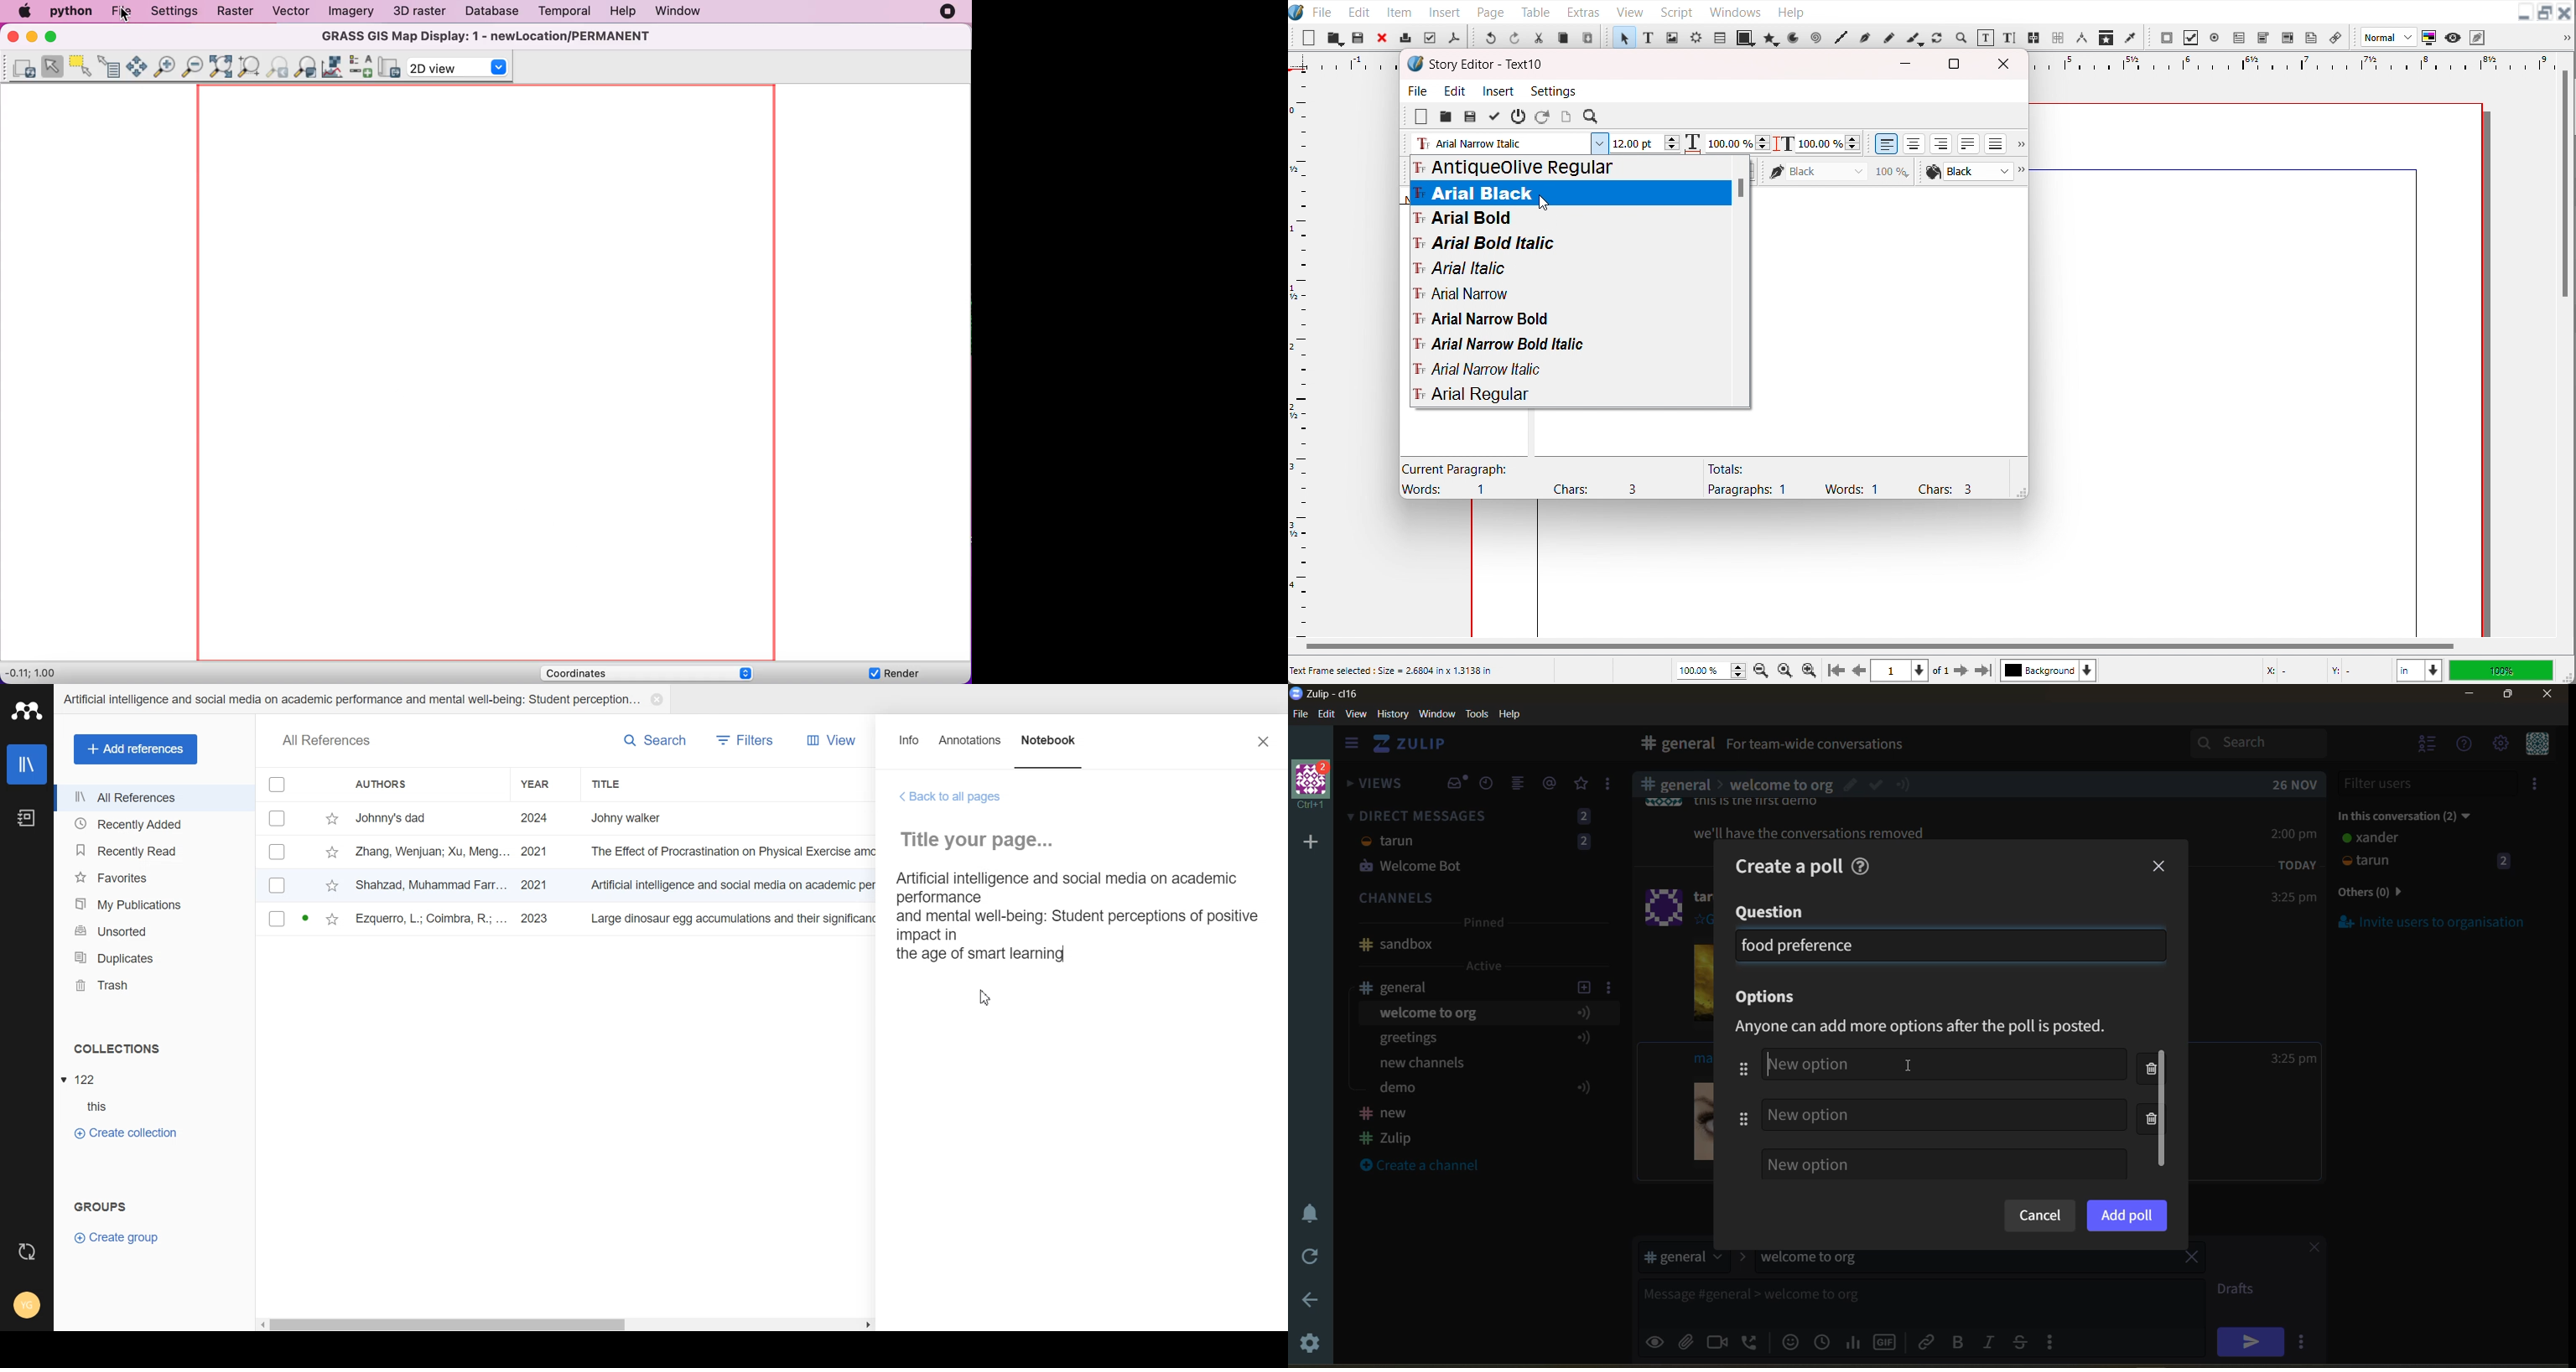 This screenshot has width=2576, height=1372. What do you see at coordinates (1493, 117) in the screenshot?
I see `Update` at bounding box center [1493, 117].